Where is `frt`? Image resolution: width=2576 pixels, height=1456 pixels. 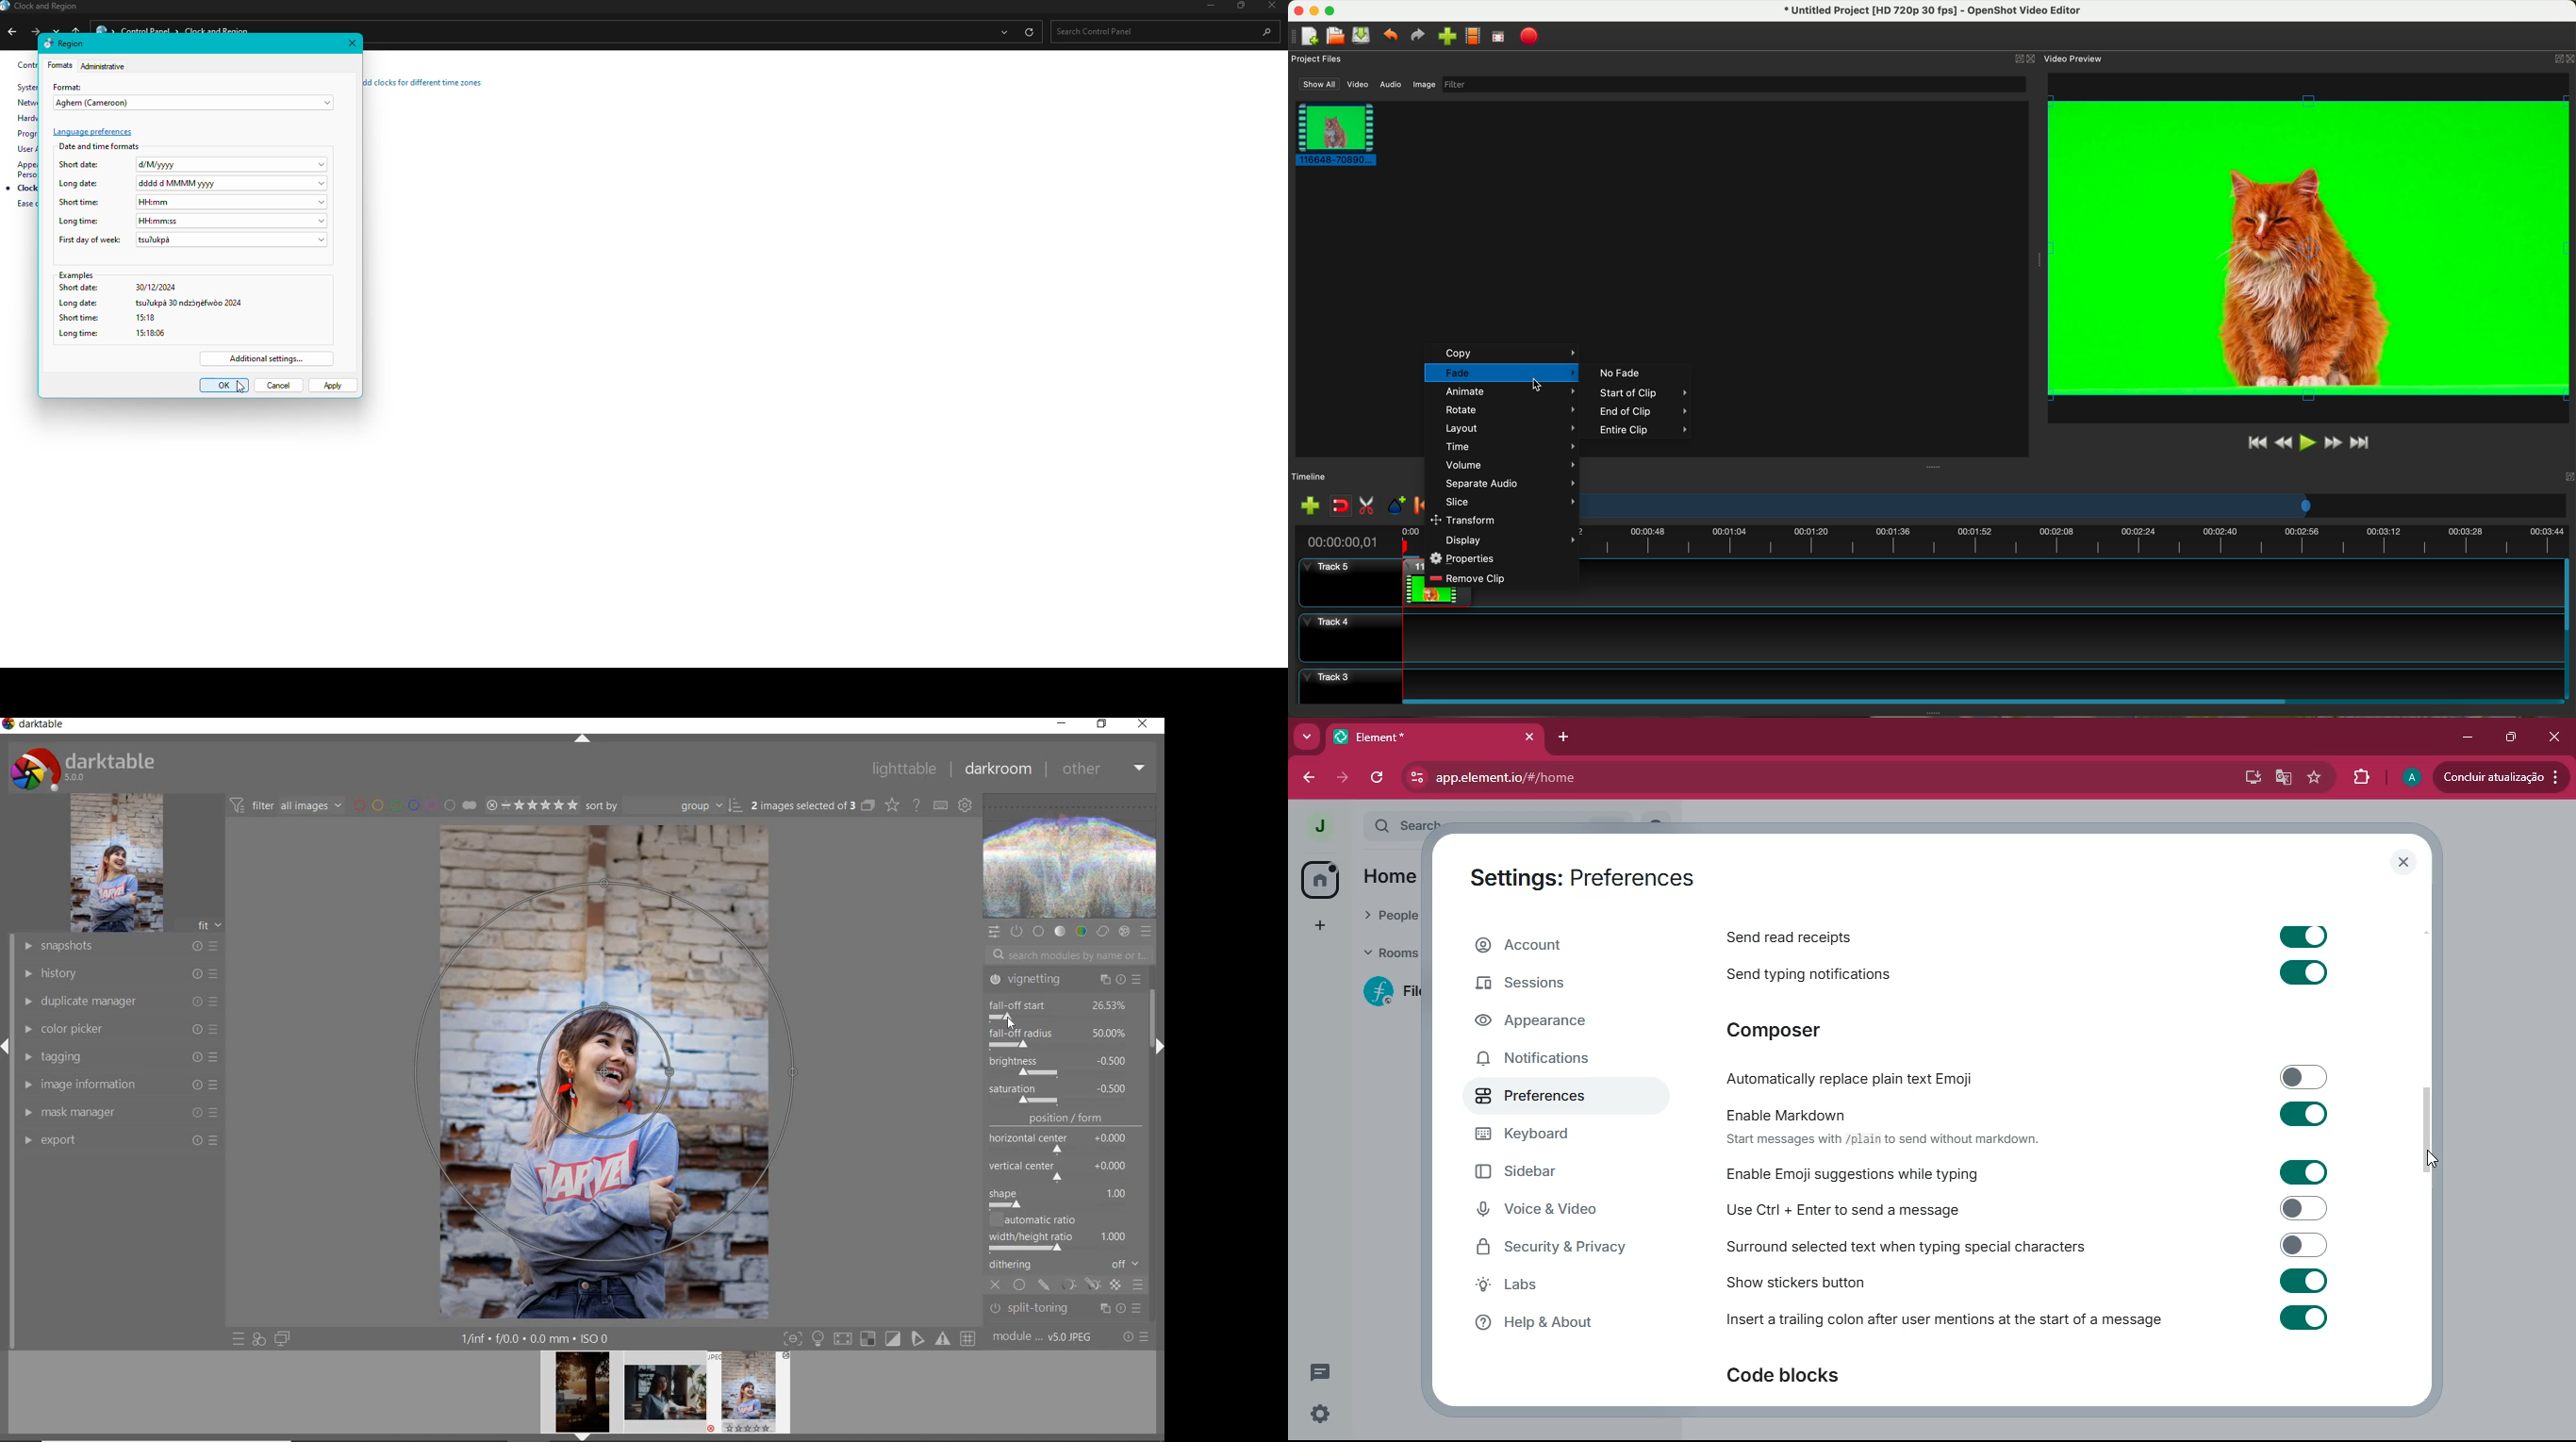
frt is located at coordinates (209, 923).